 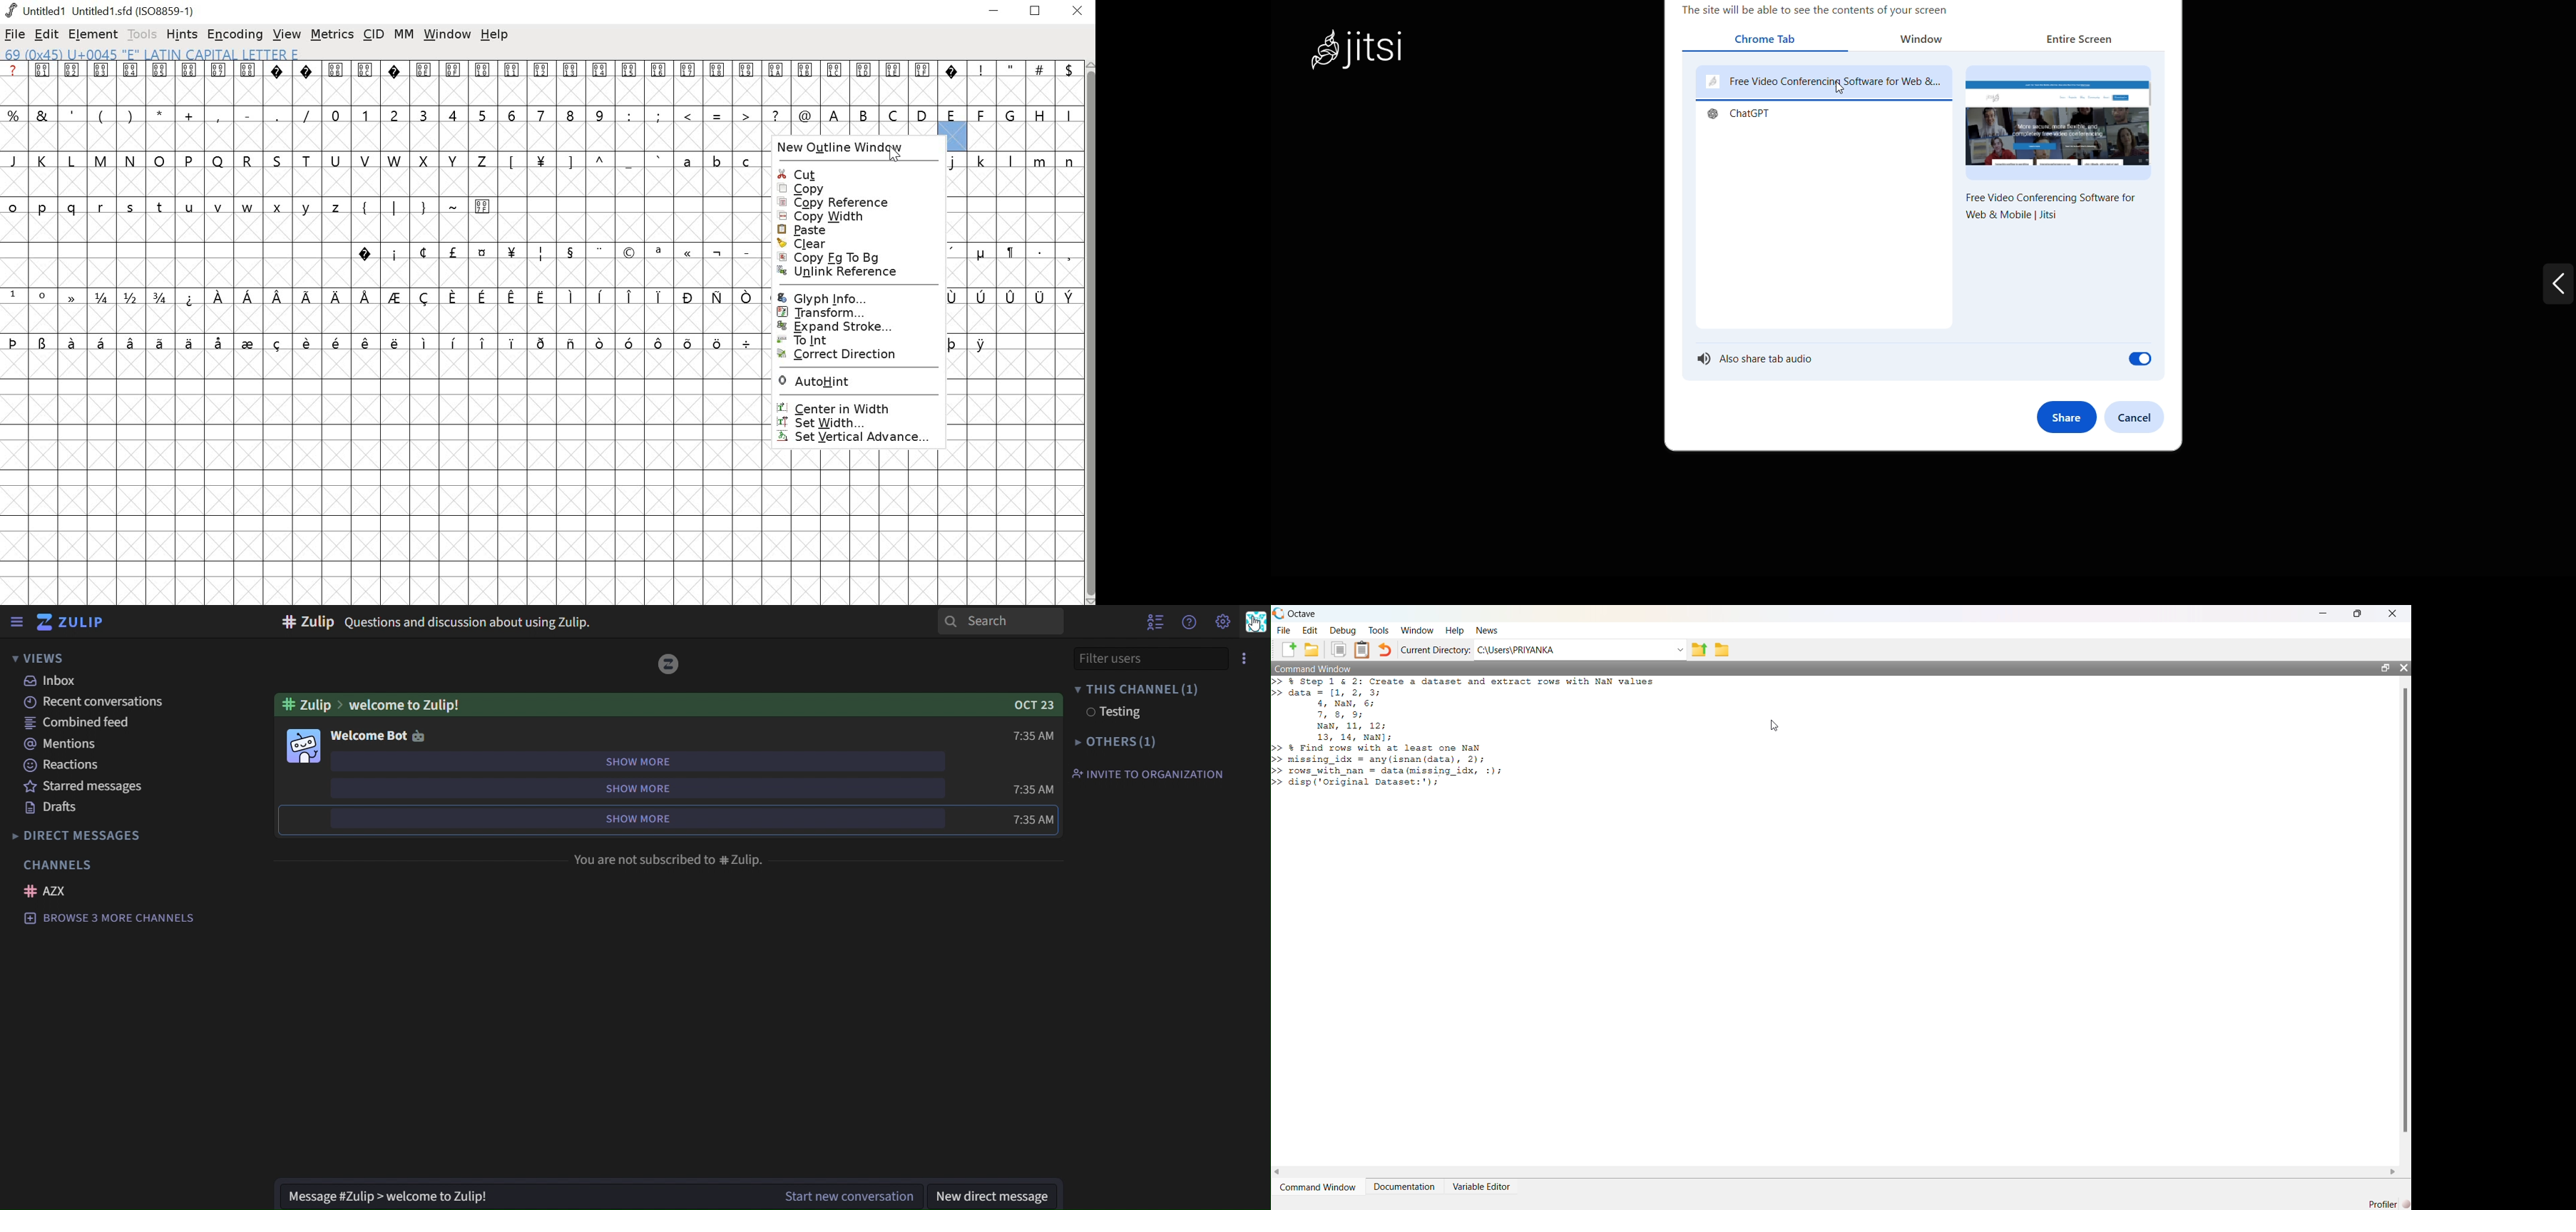 What do you see at coordinates (1034, 734) in the screenshot?
I see `7:35AM` at bounding box center [1034, 734].